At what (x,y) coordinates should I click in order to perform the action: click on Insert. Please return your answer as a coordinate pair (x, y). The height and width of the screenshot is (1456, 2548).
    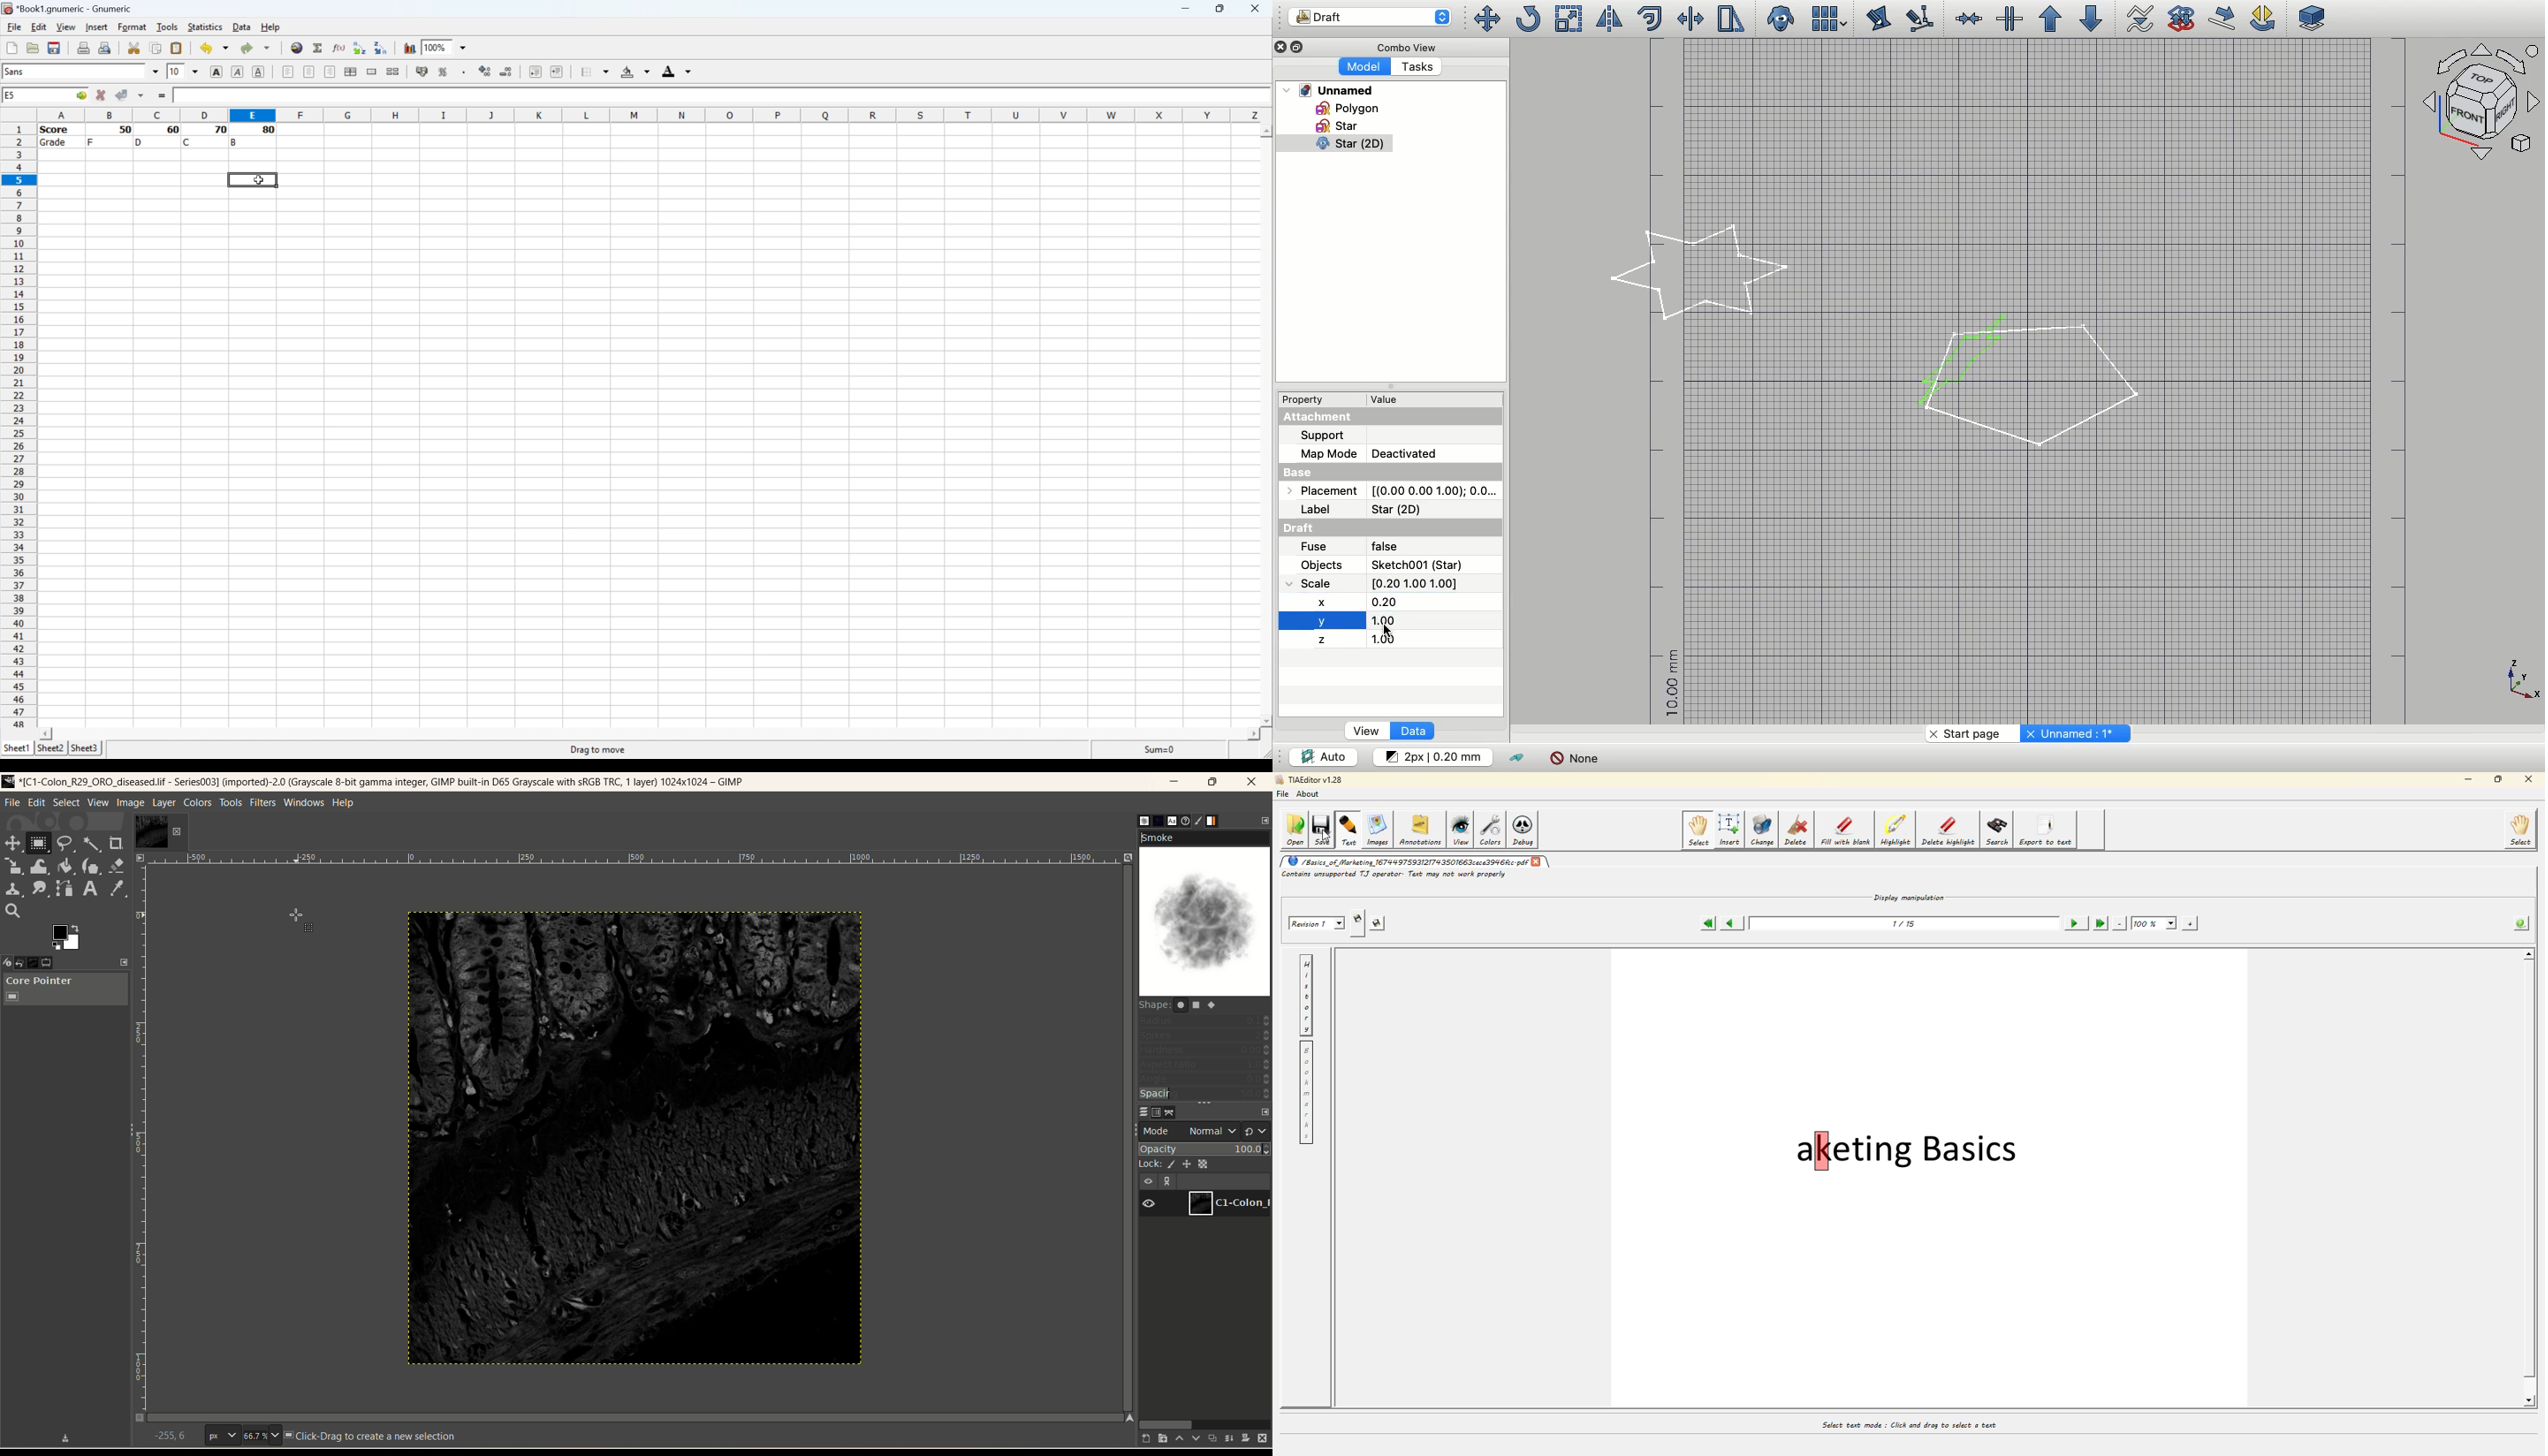
    Looking at the image, I should click on (95, 28).